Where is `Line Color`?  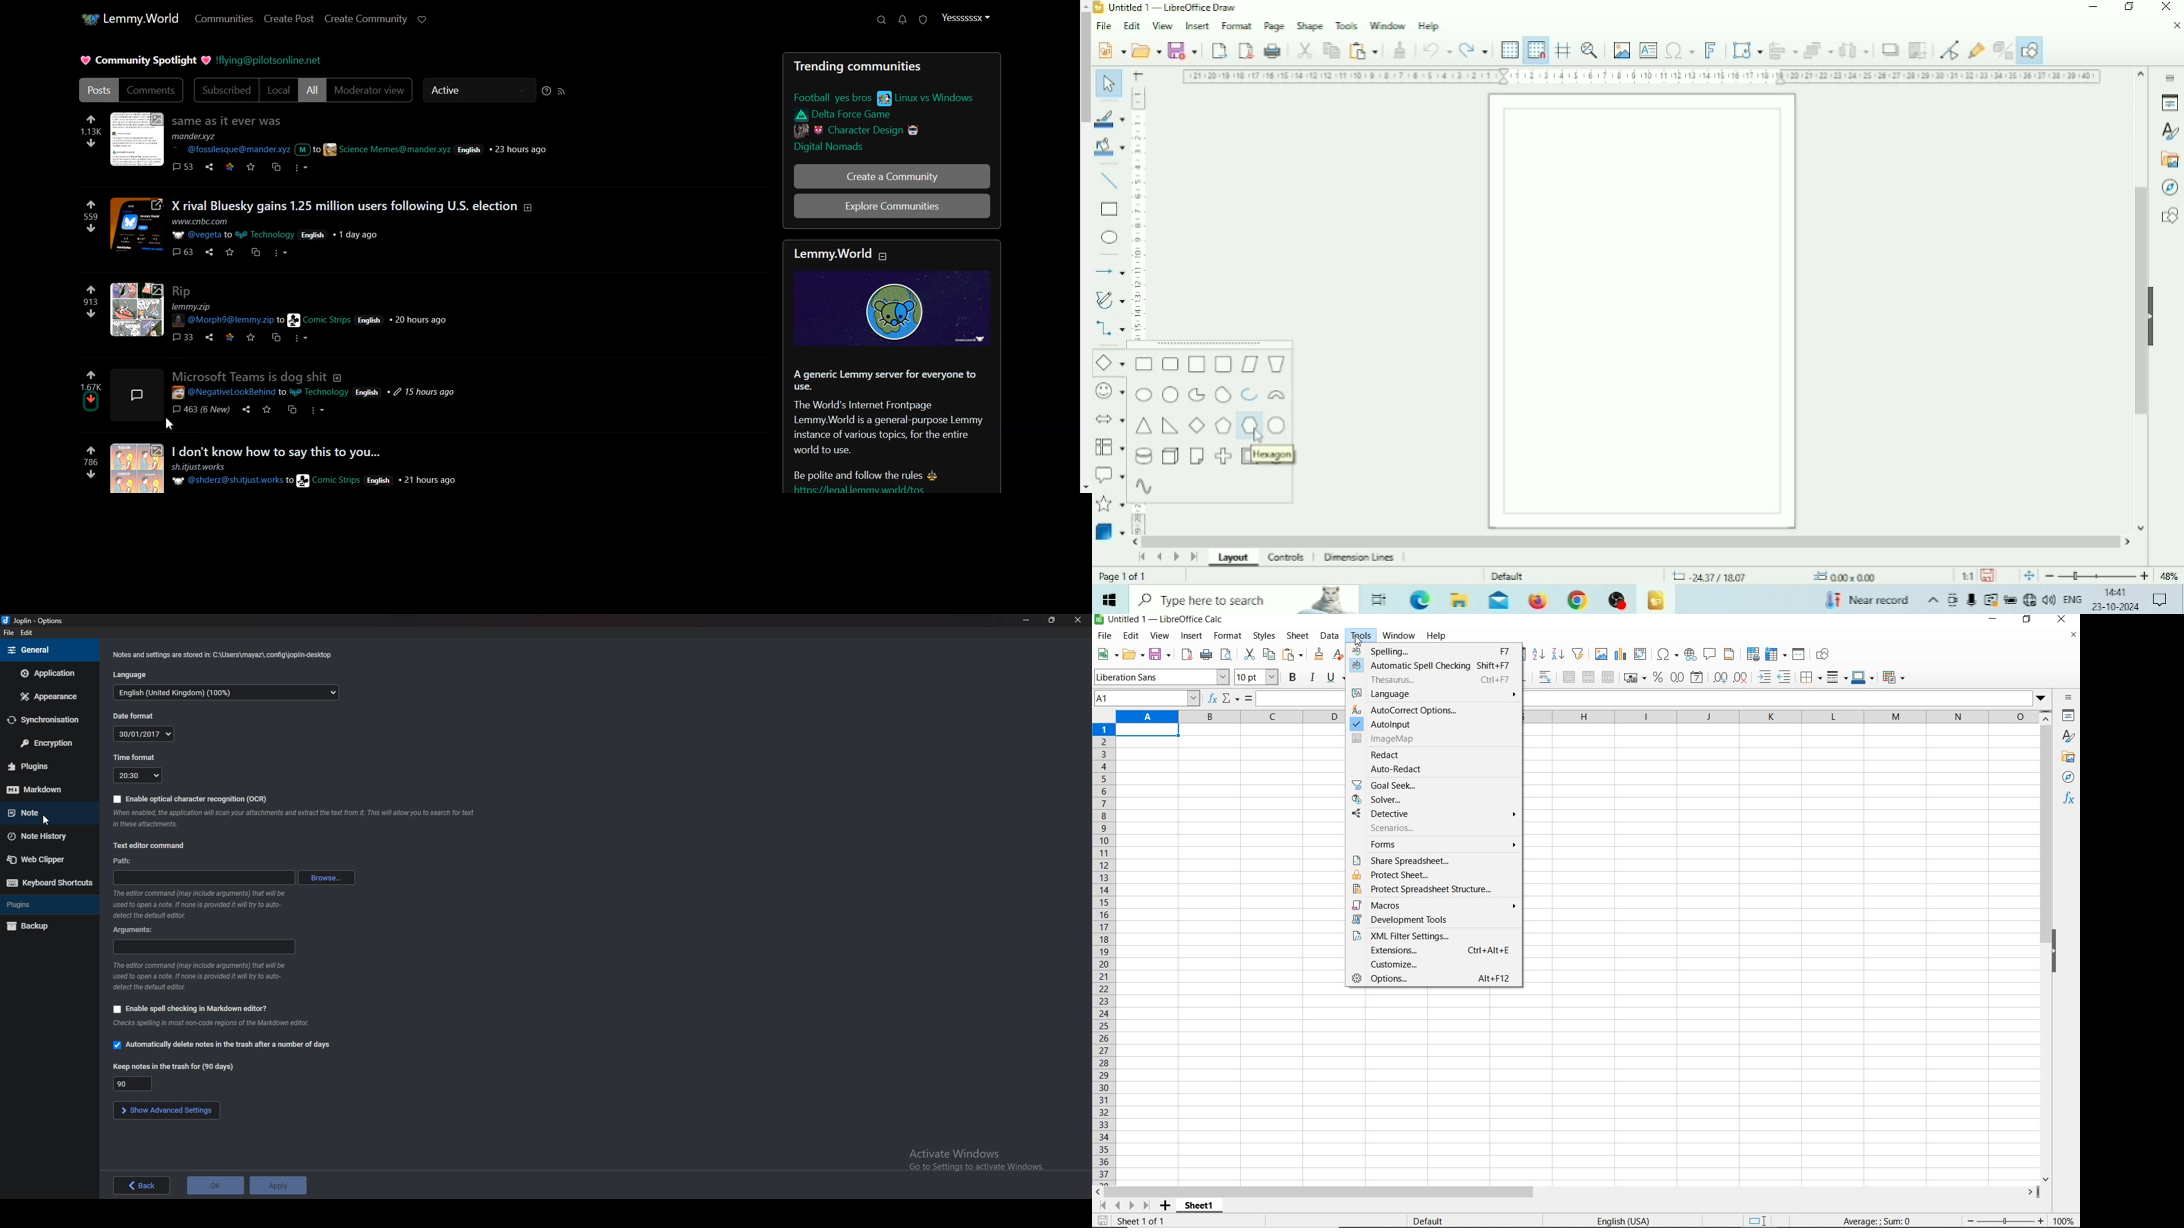 Line Color is located at coordinates (1110, 119).